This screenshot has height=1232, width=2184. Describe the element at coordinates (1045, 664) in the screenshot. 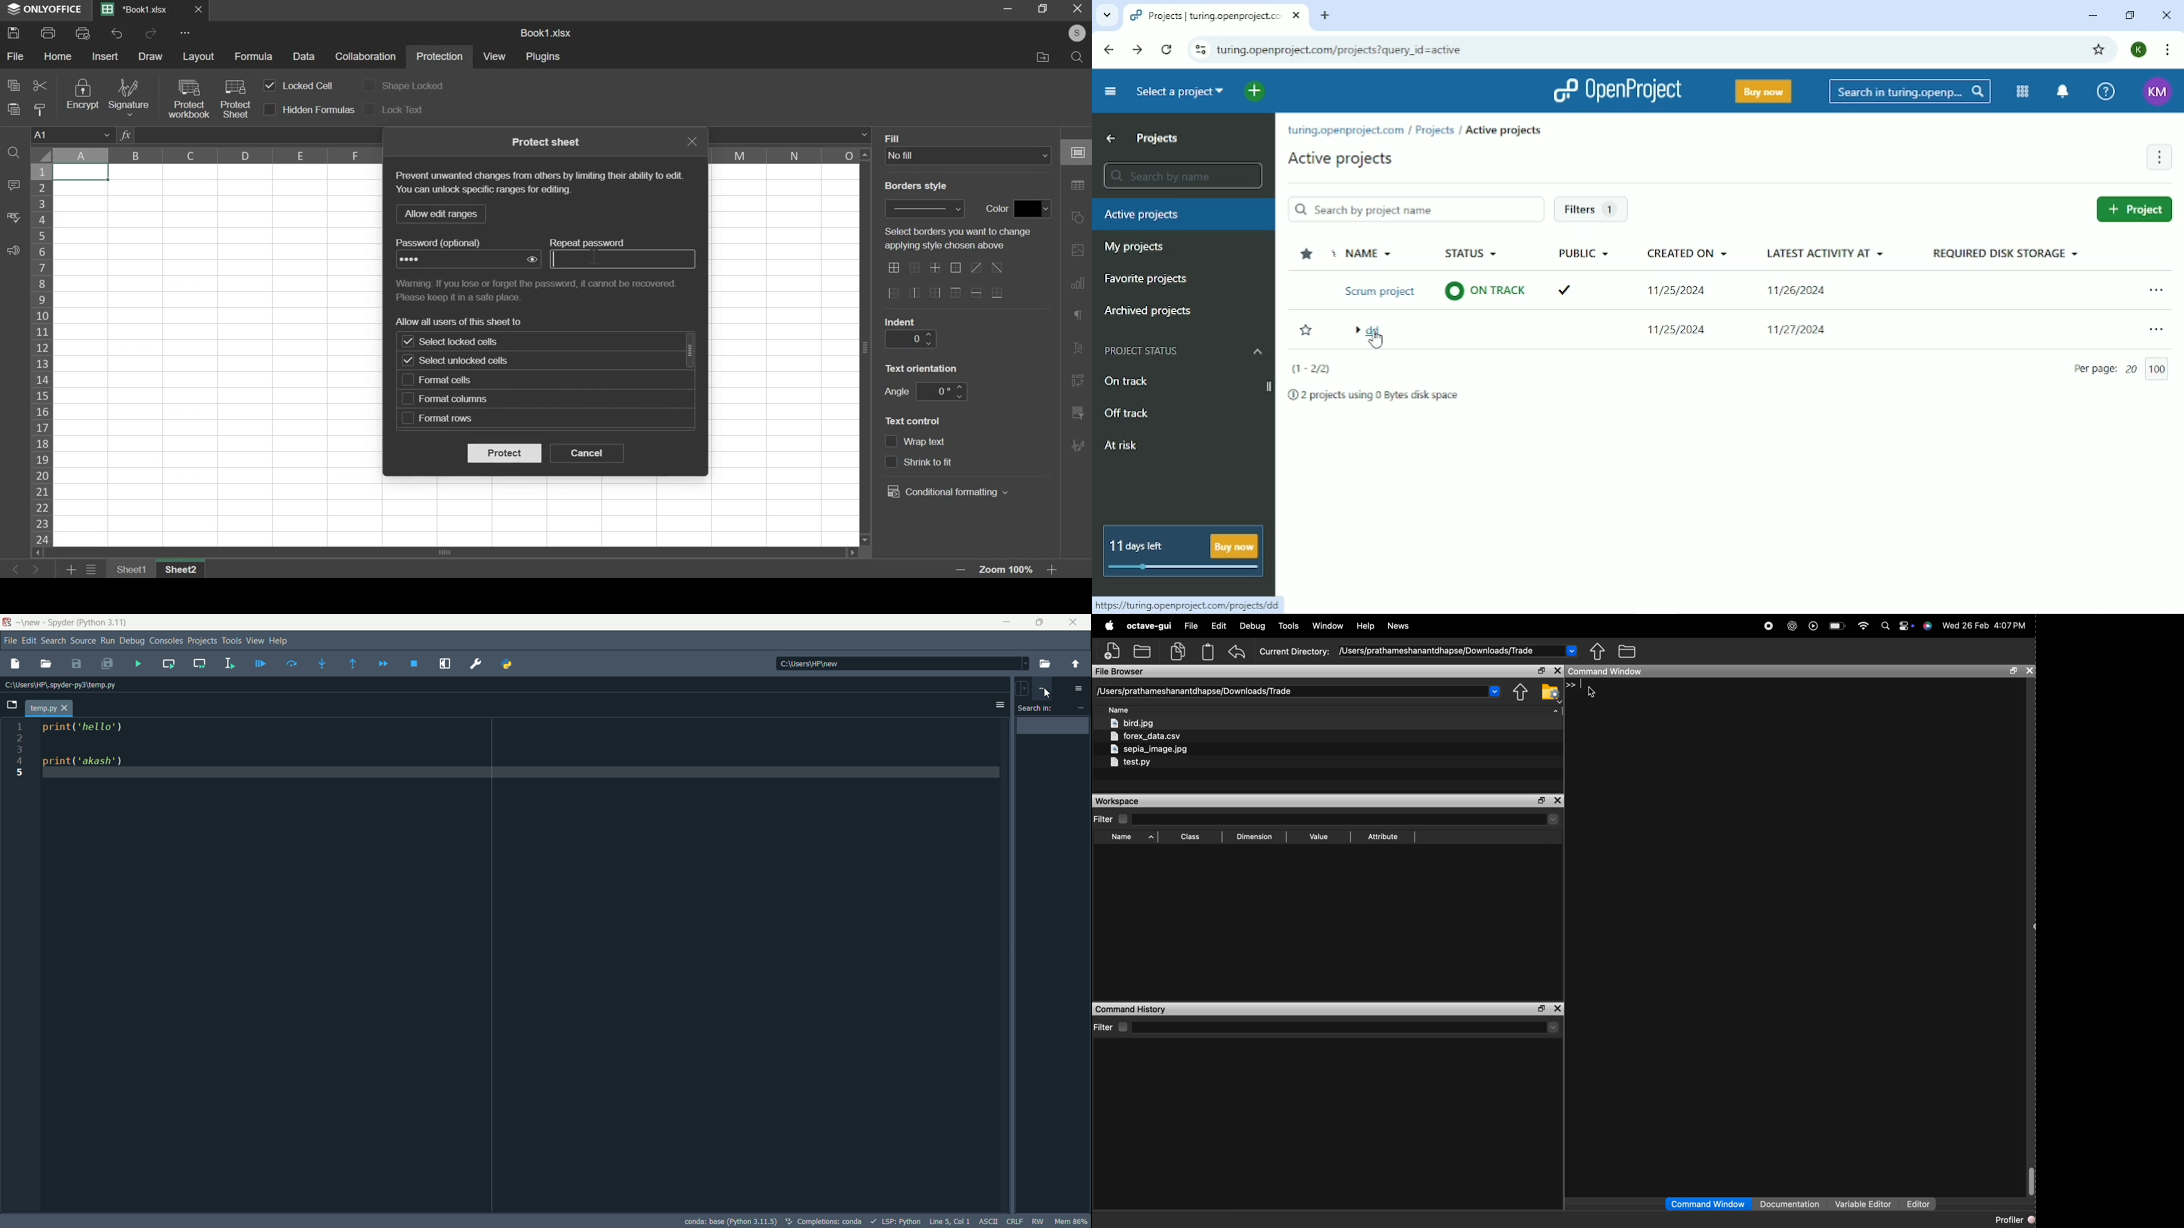

I see `browse directory` at that location.